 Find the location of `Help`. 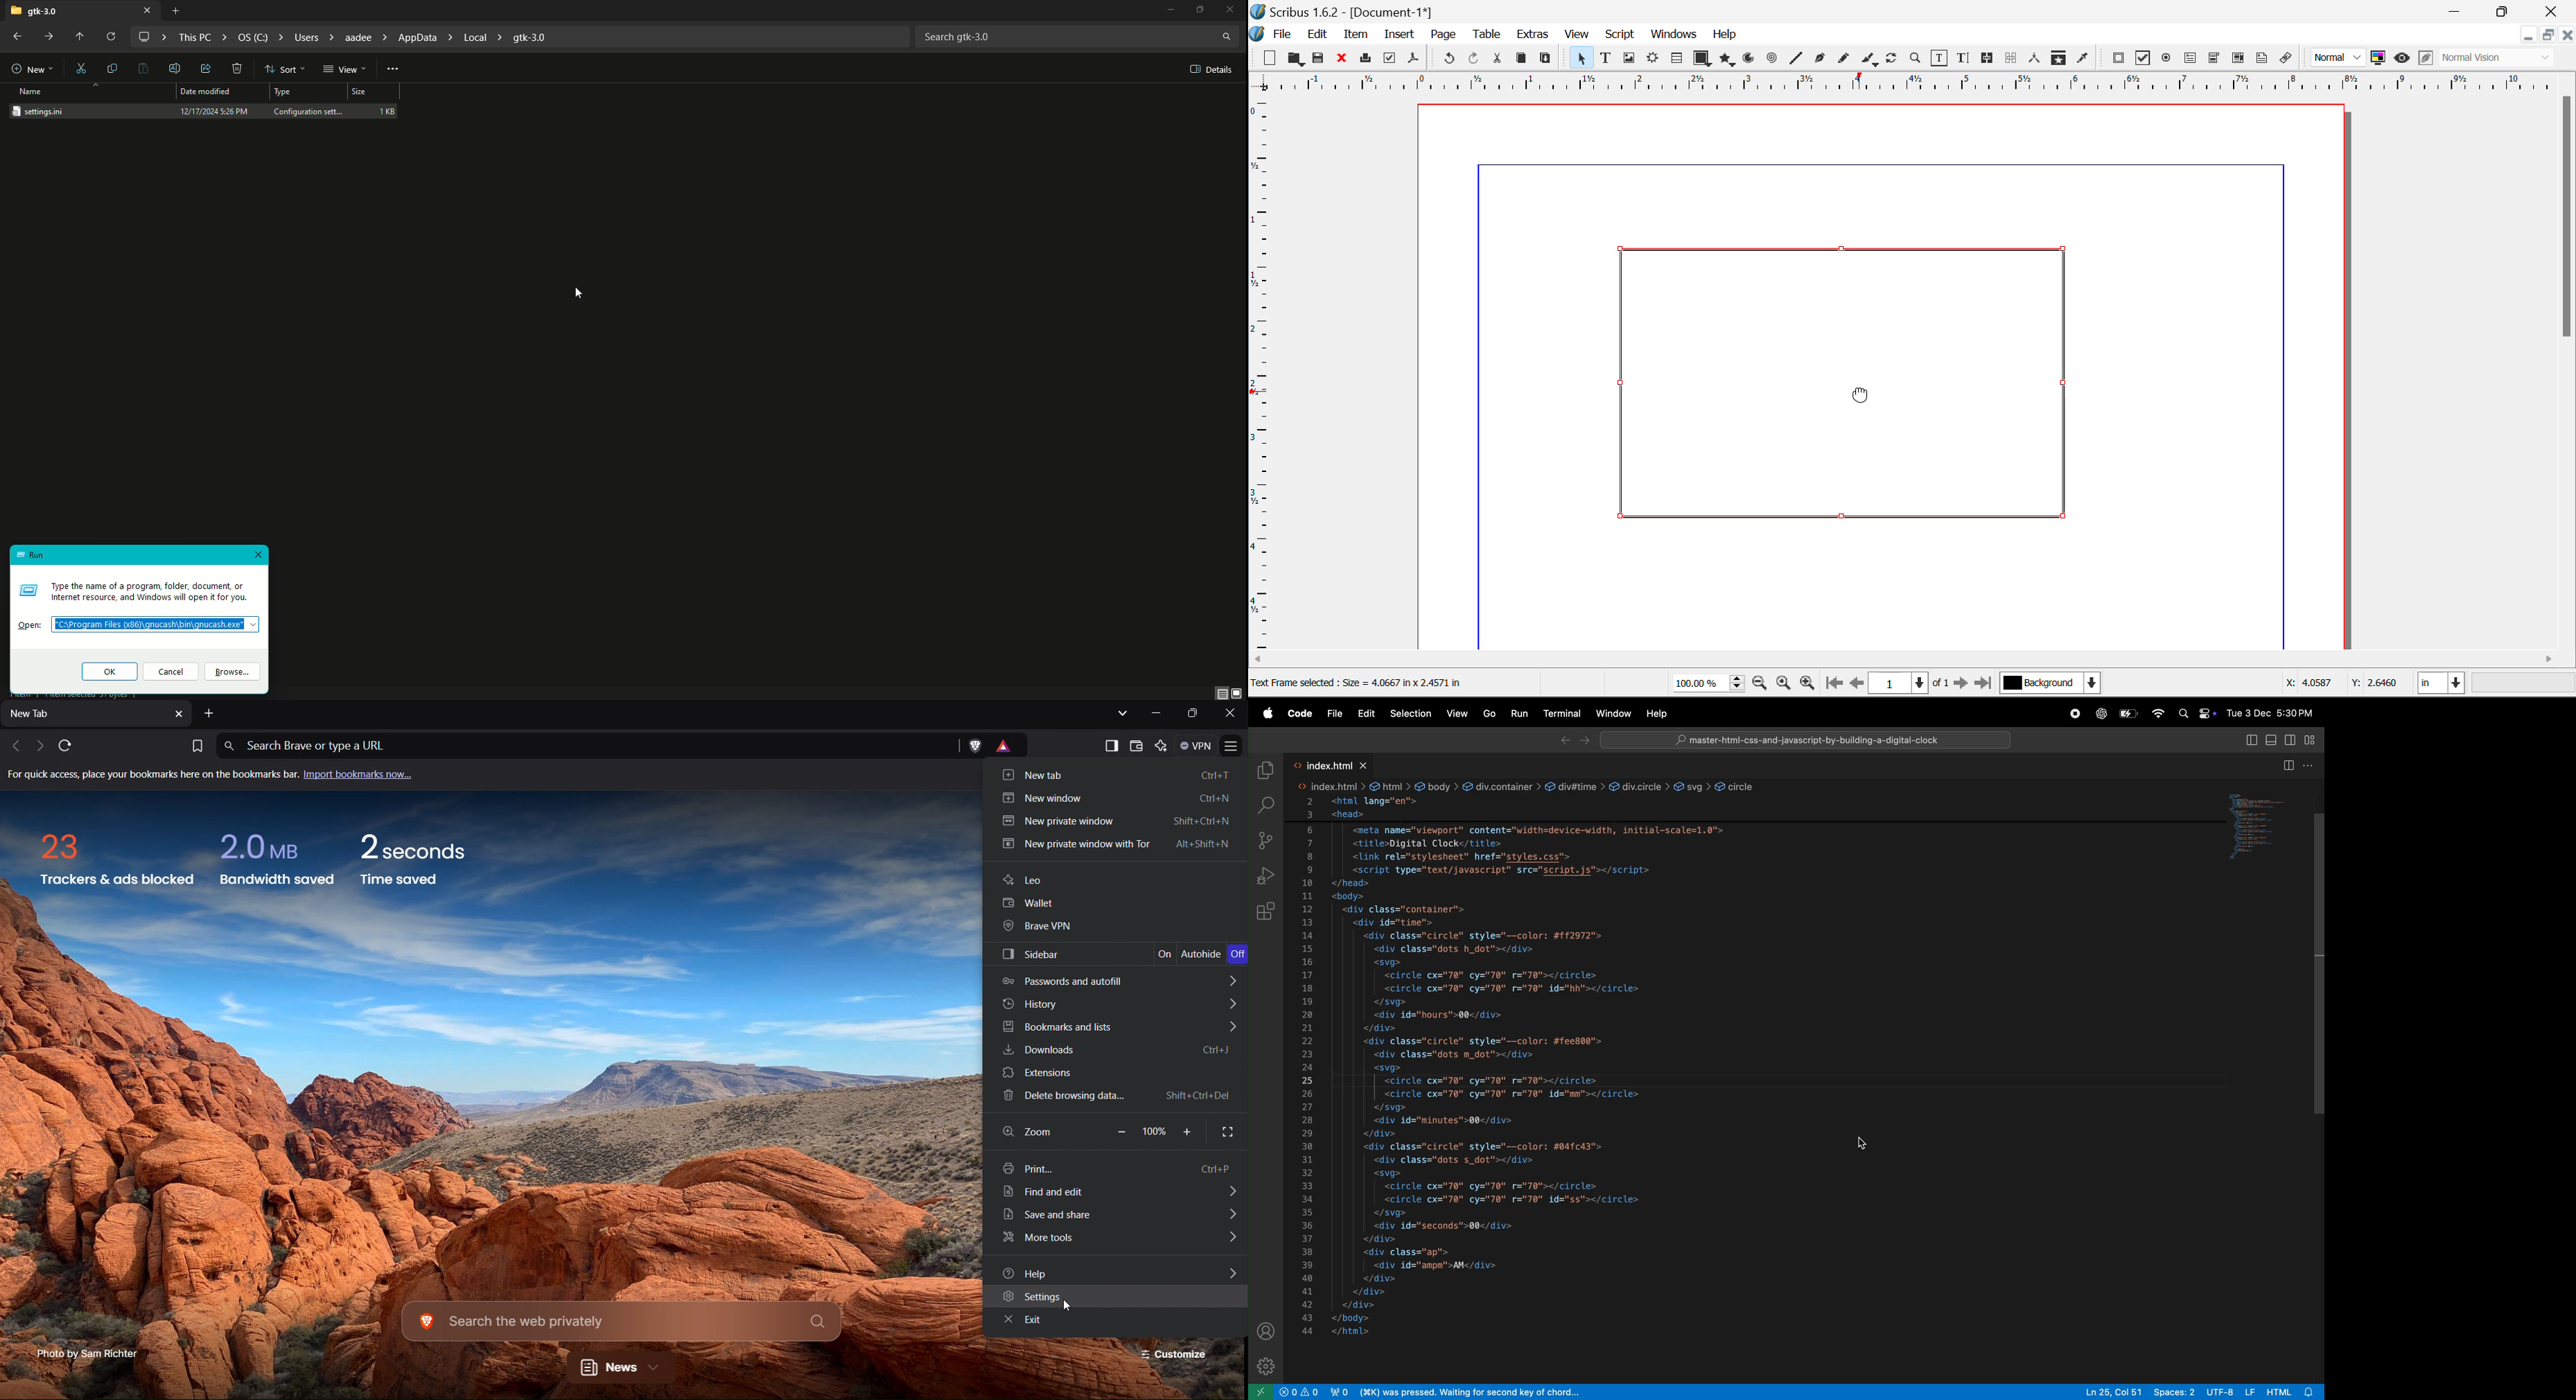

Help is located at coordinates (1725, 35).